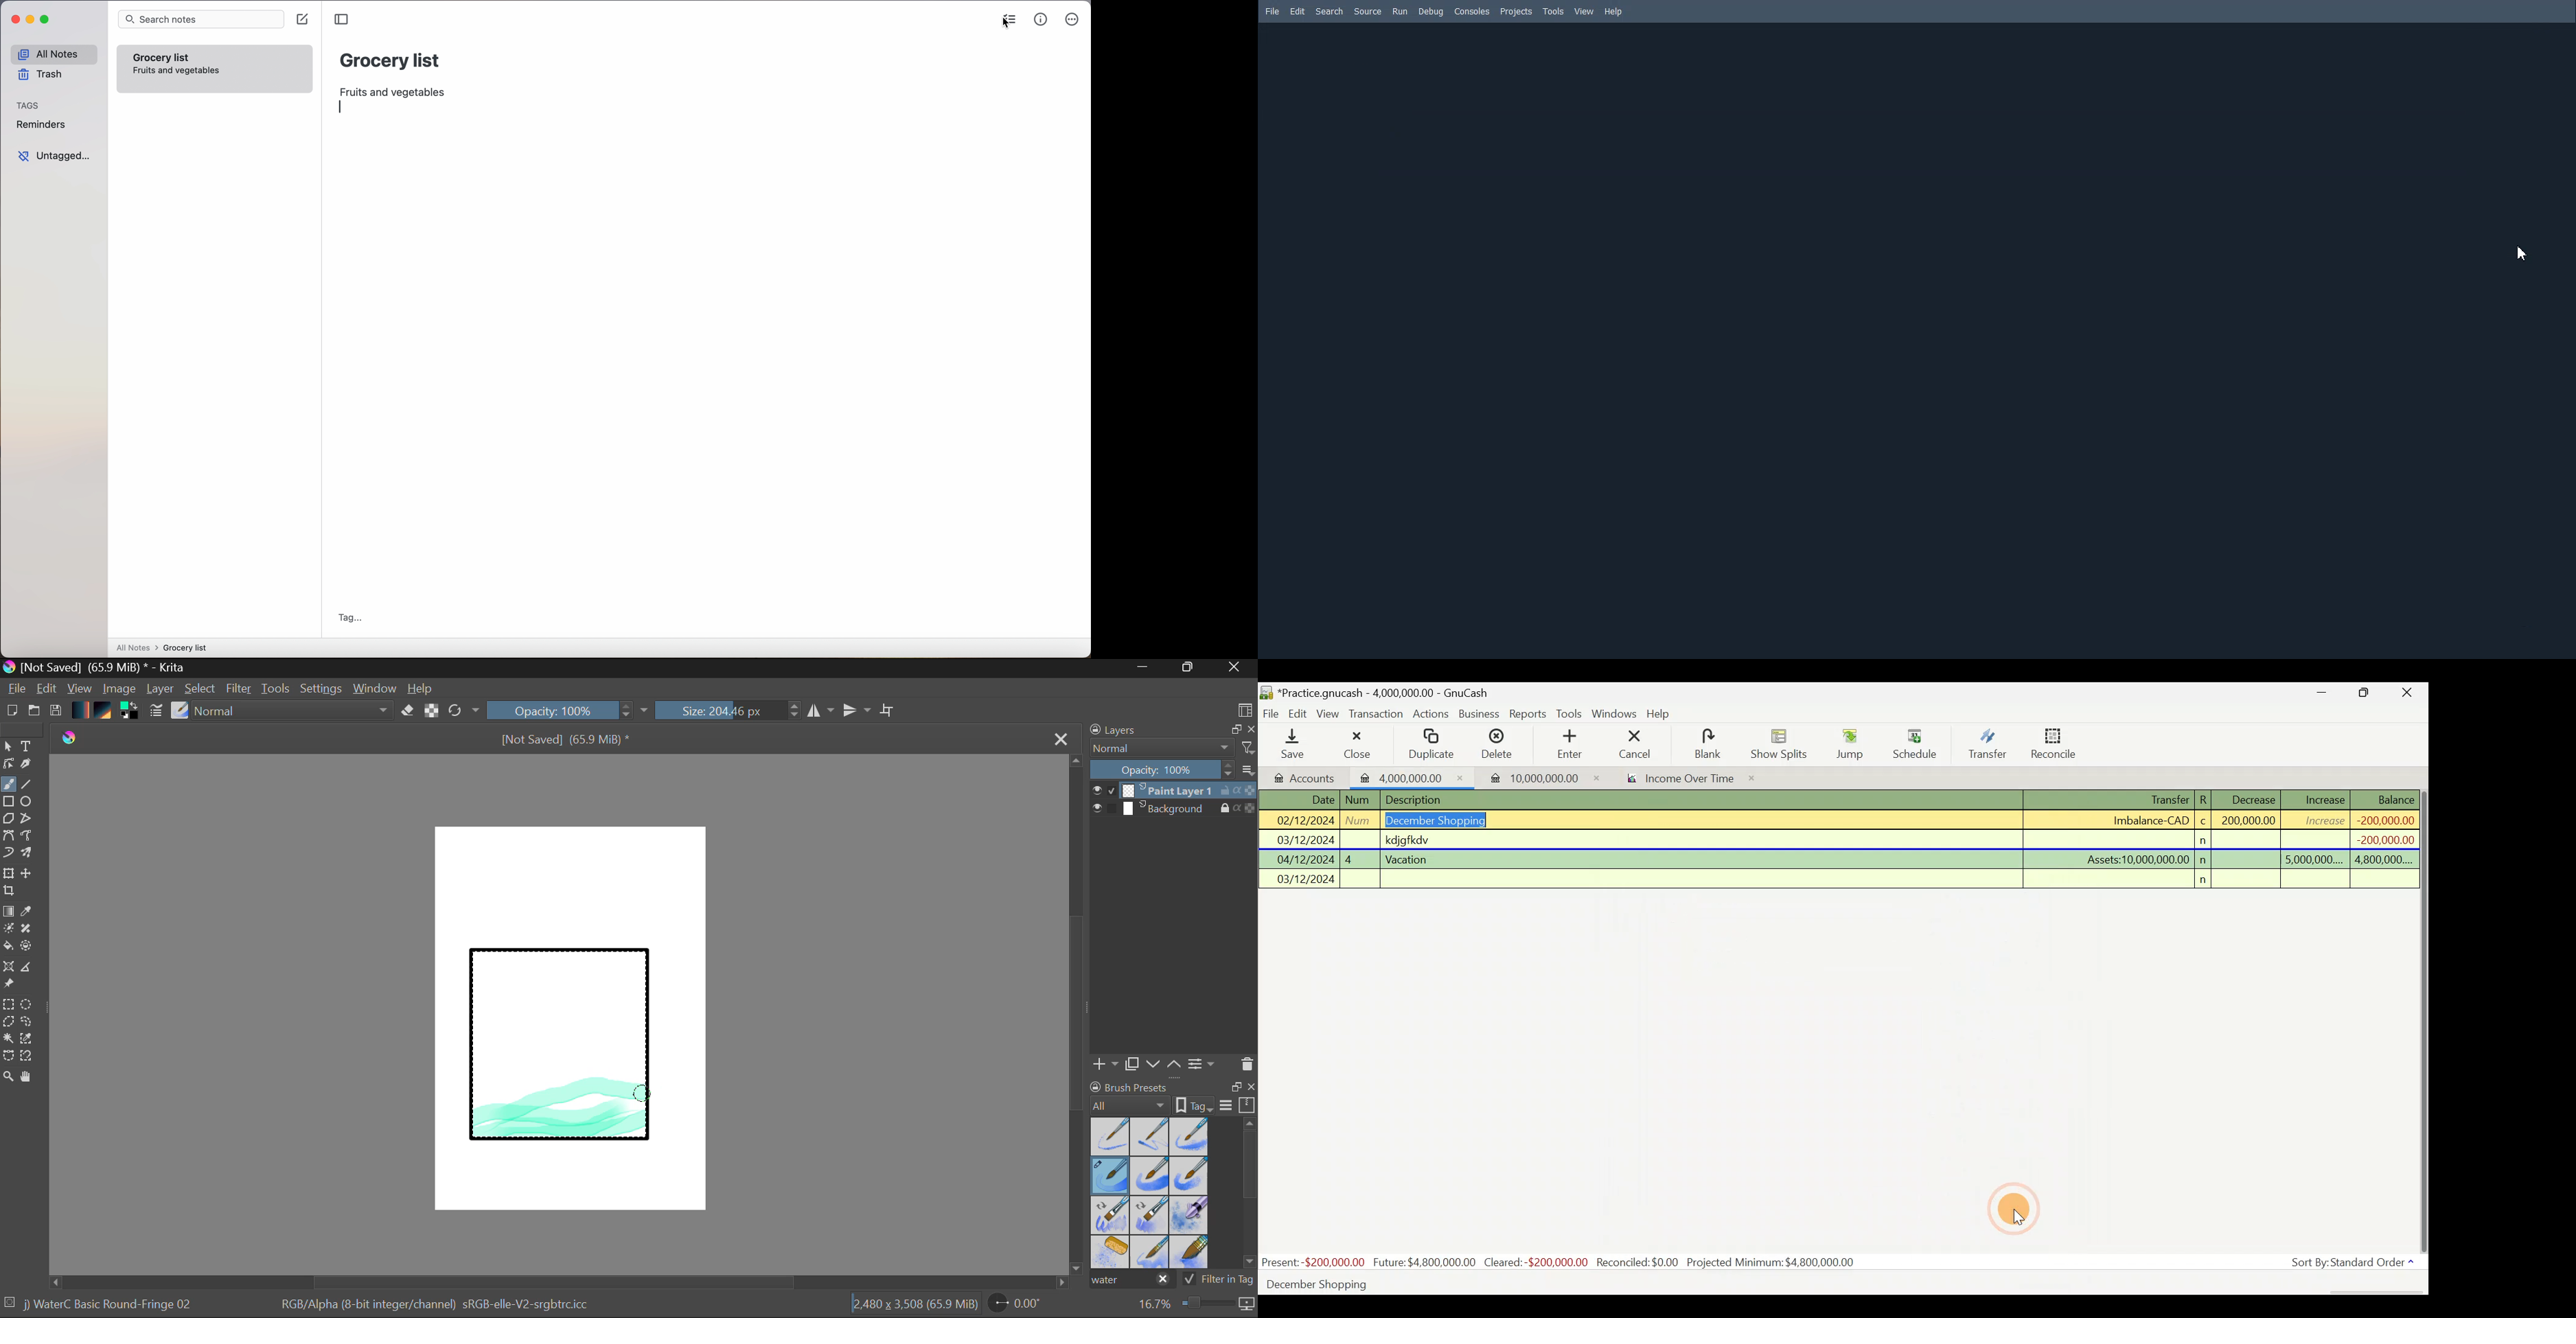  What do you see at coordinates (11, 712) in the screenshot?
I see `New` at bounding box center [11, 712].